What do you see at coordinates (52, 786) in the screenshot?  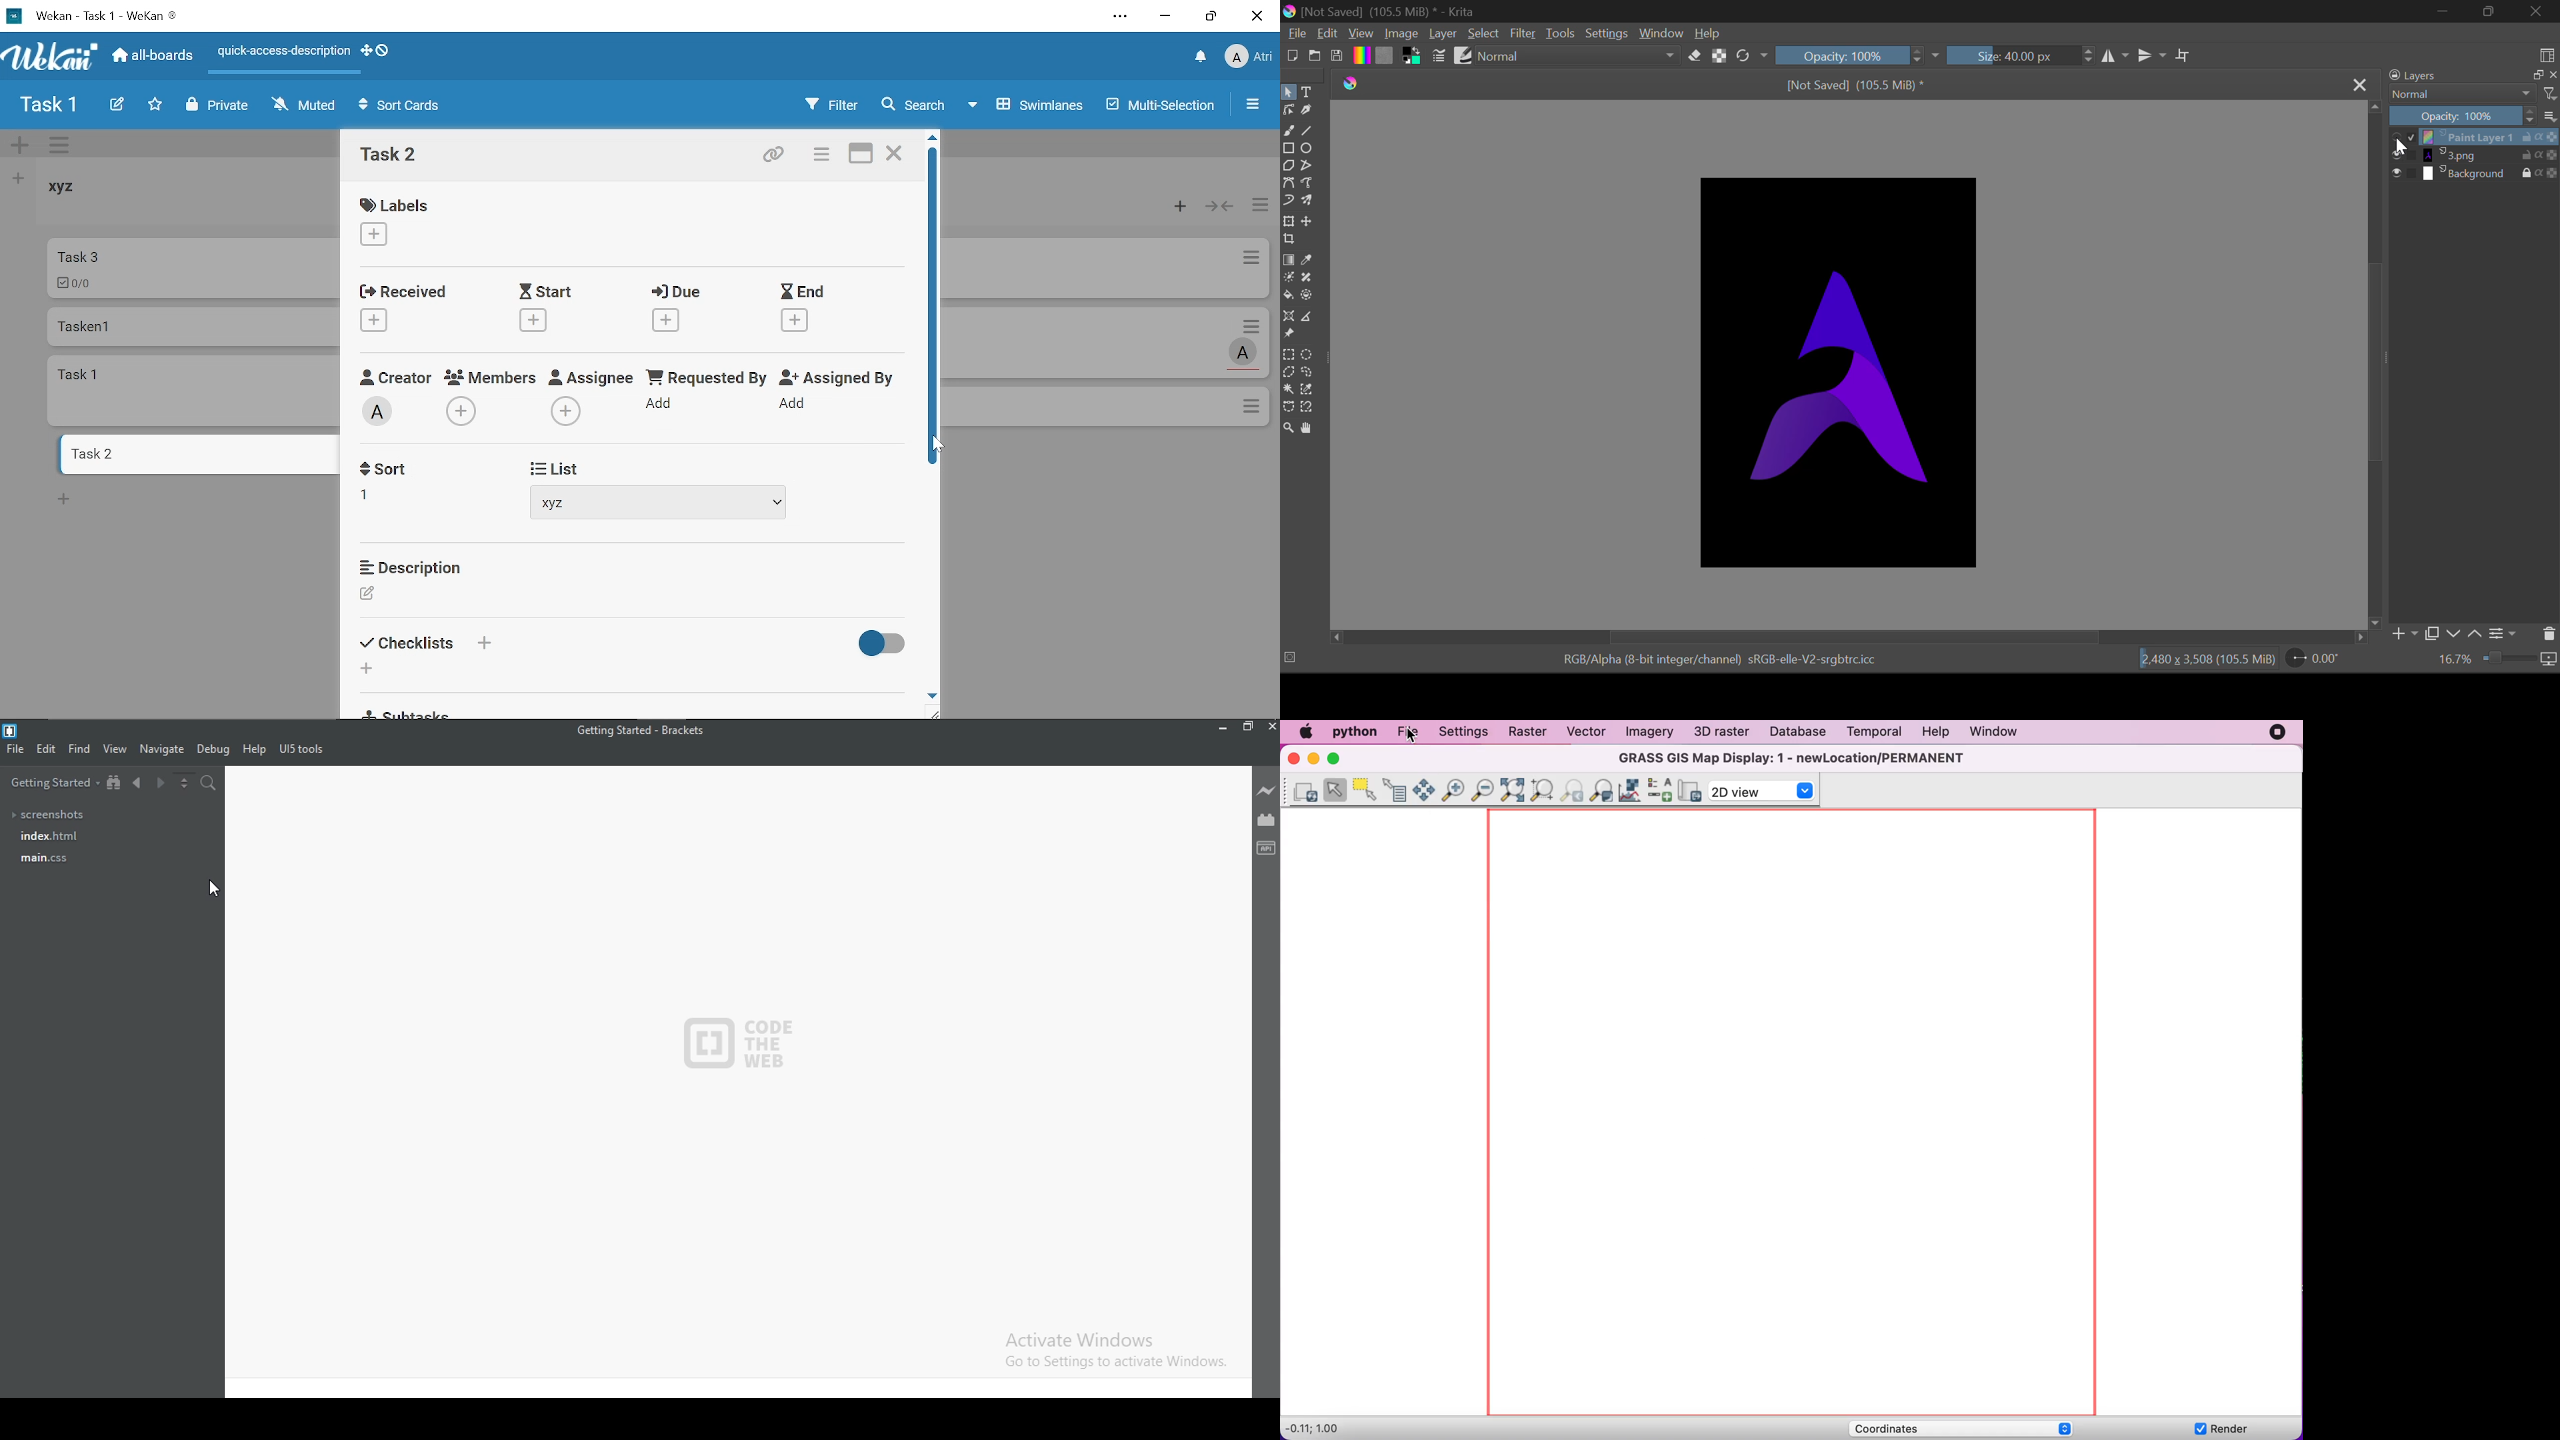 I see `Getting started` at bounding box center [52, 786].